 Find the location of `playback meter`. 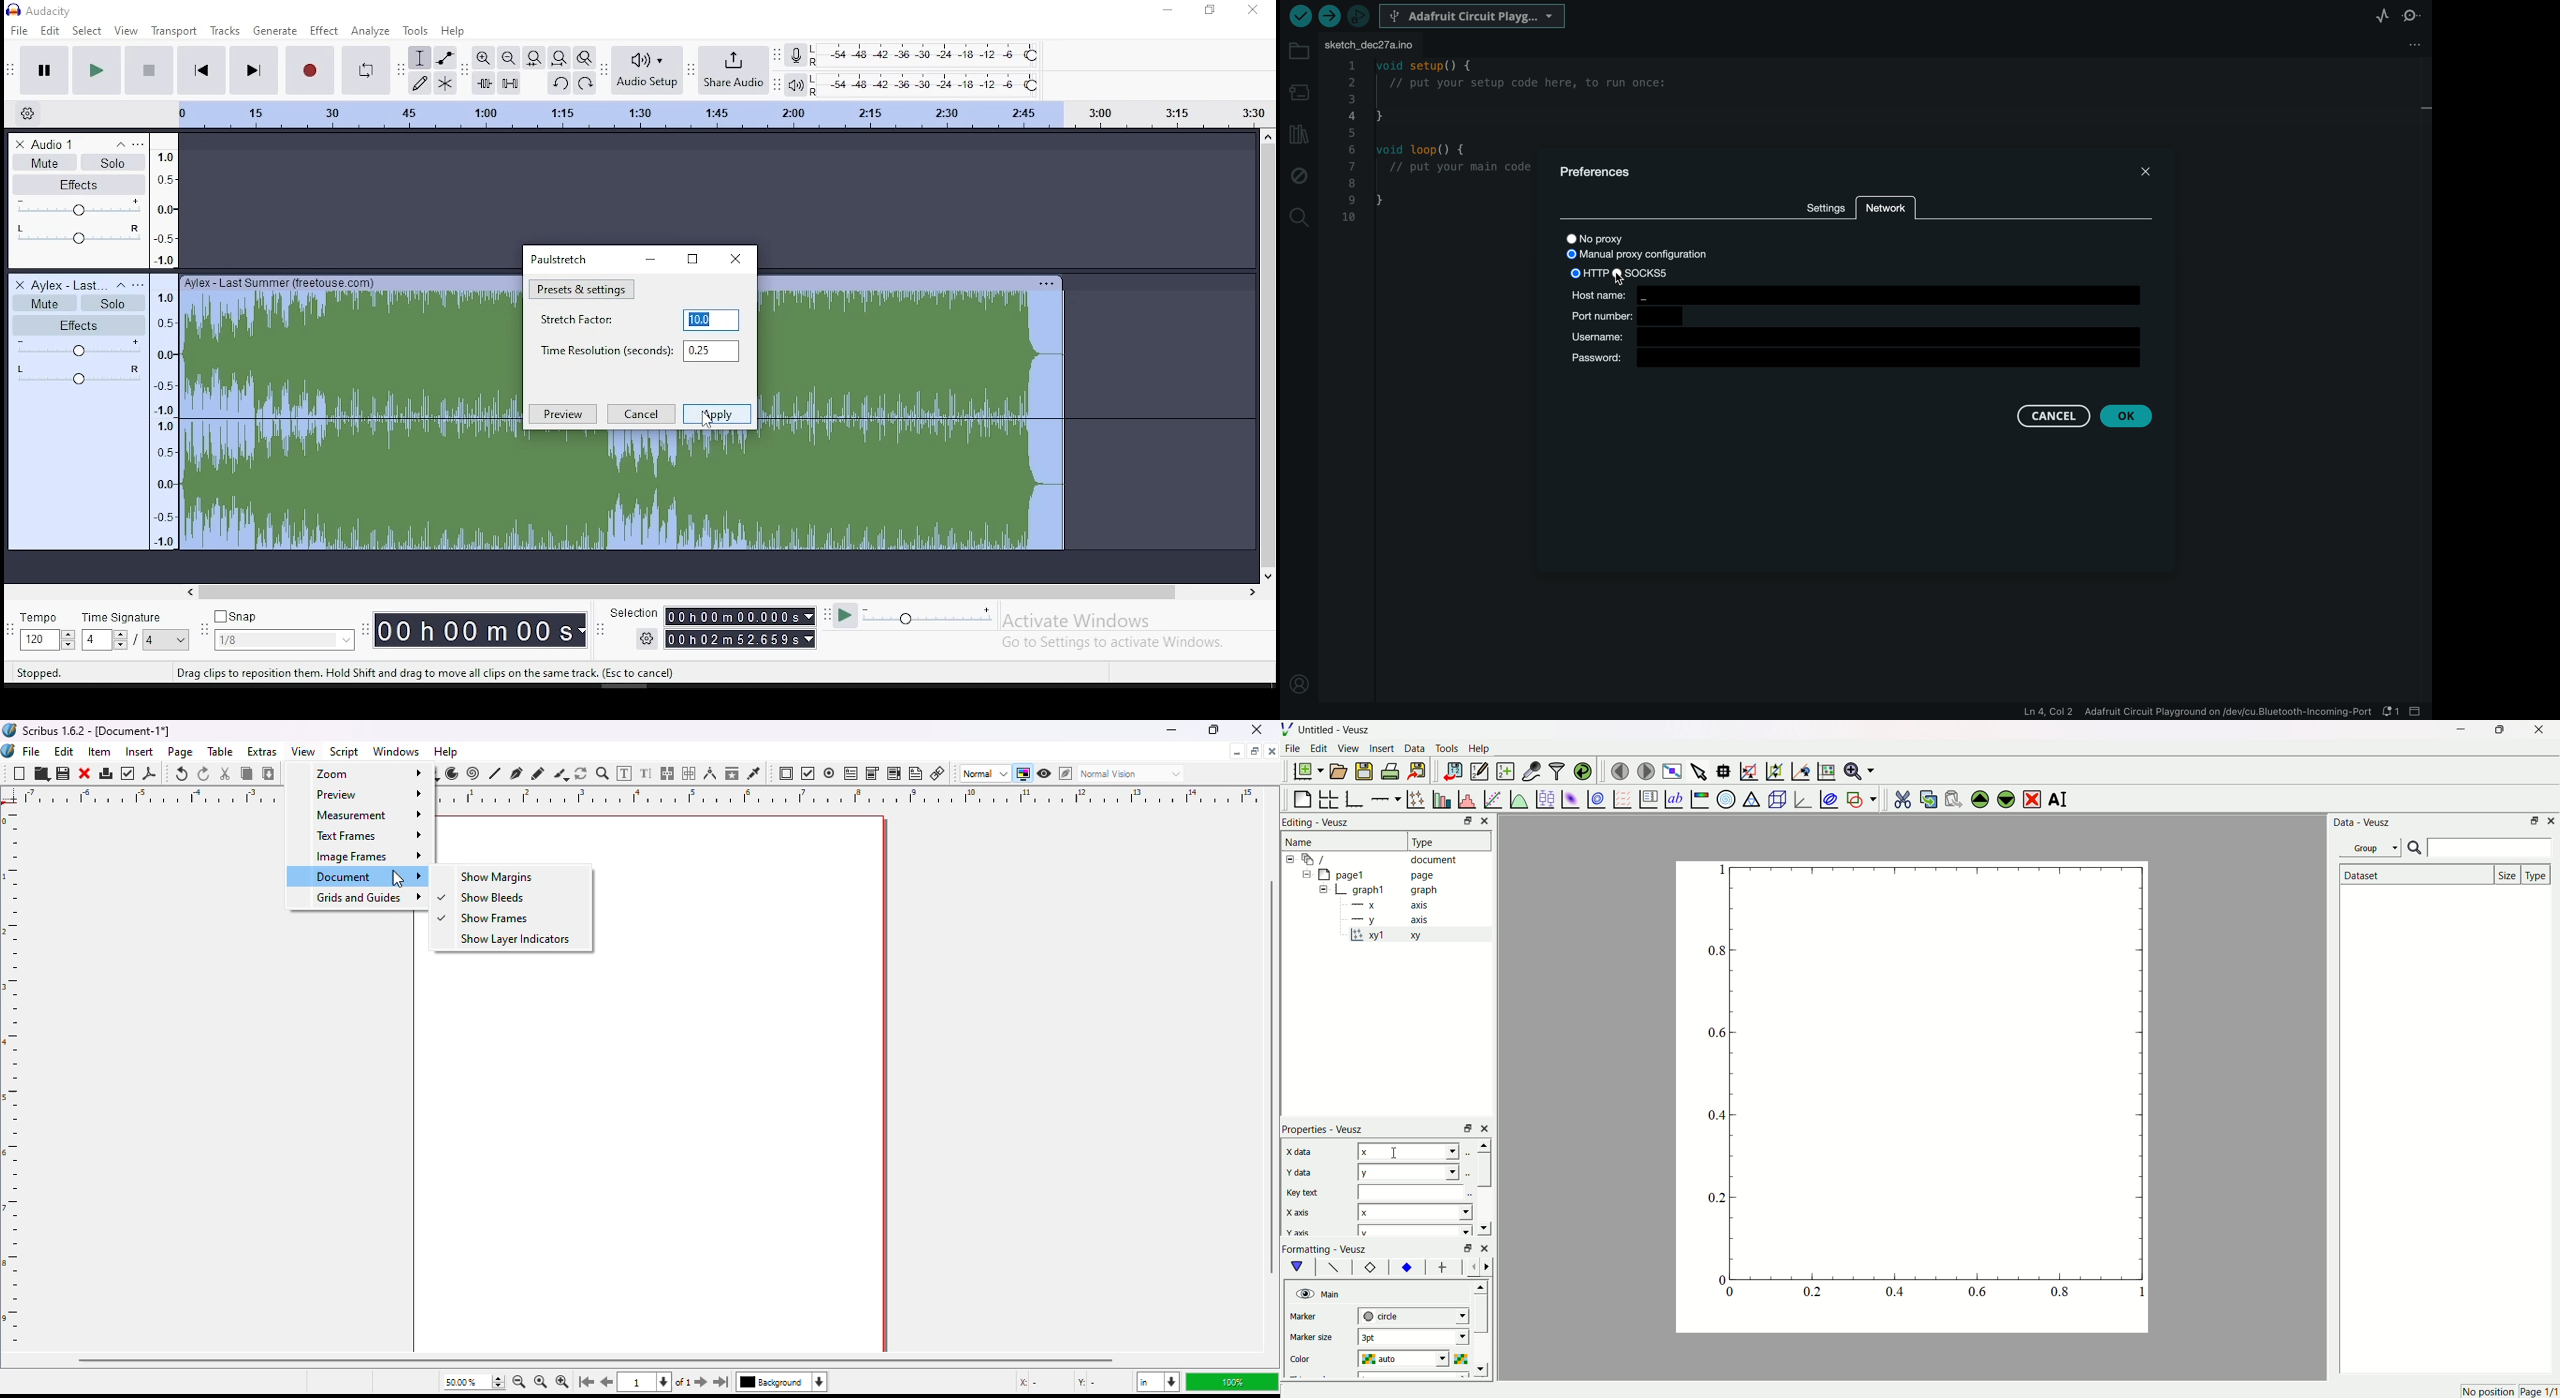

playback meter is located at coordinates (926, 86).